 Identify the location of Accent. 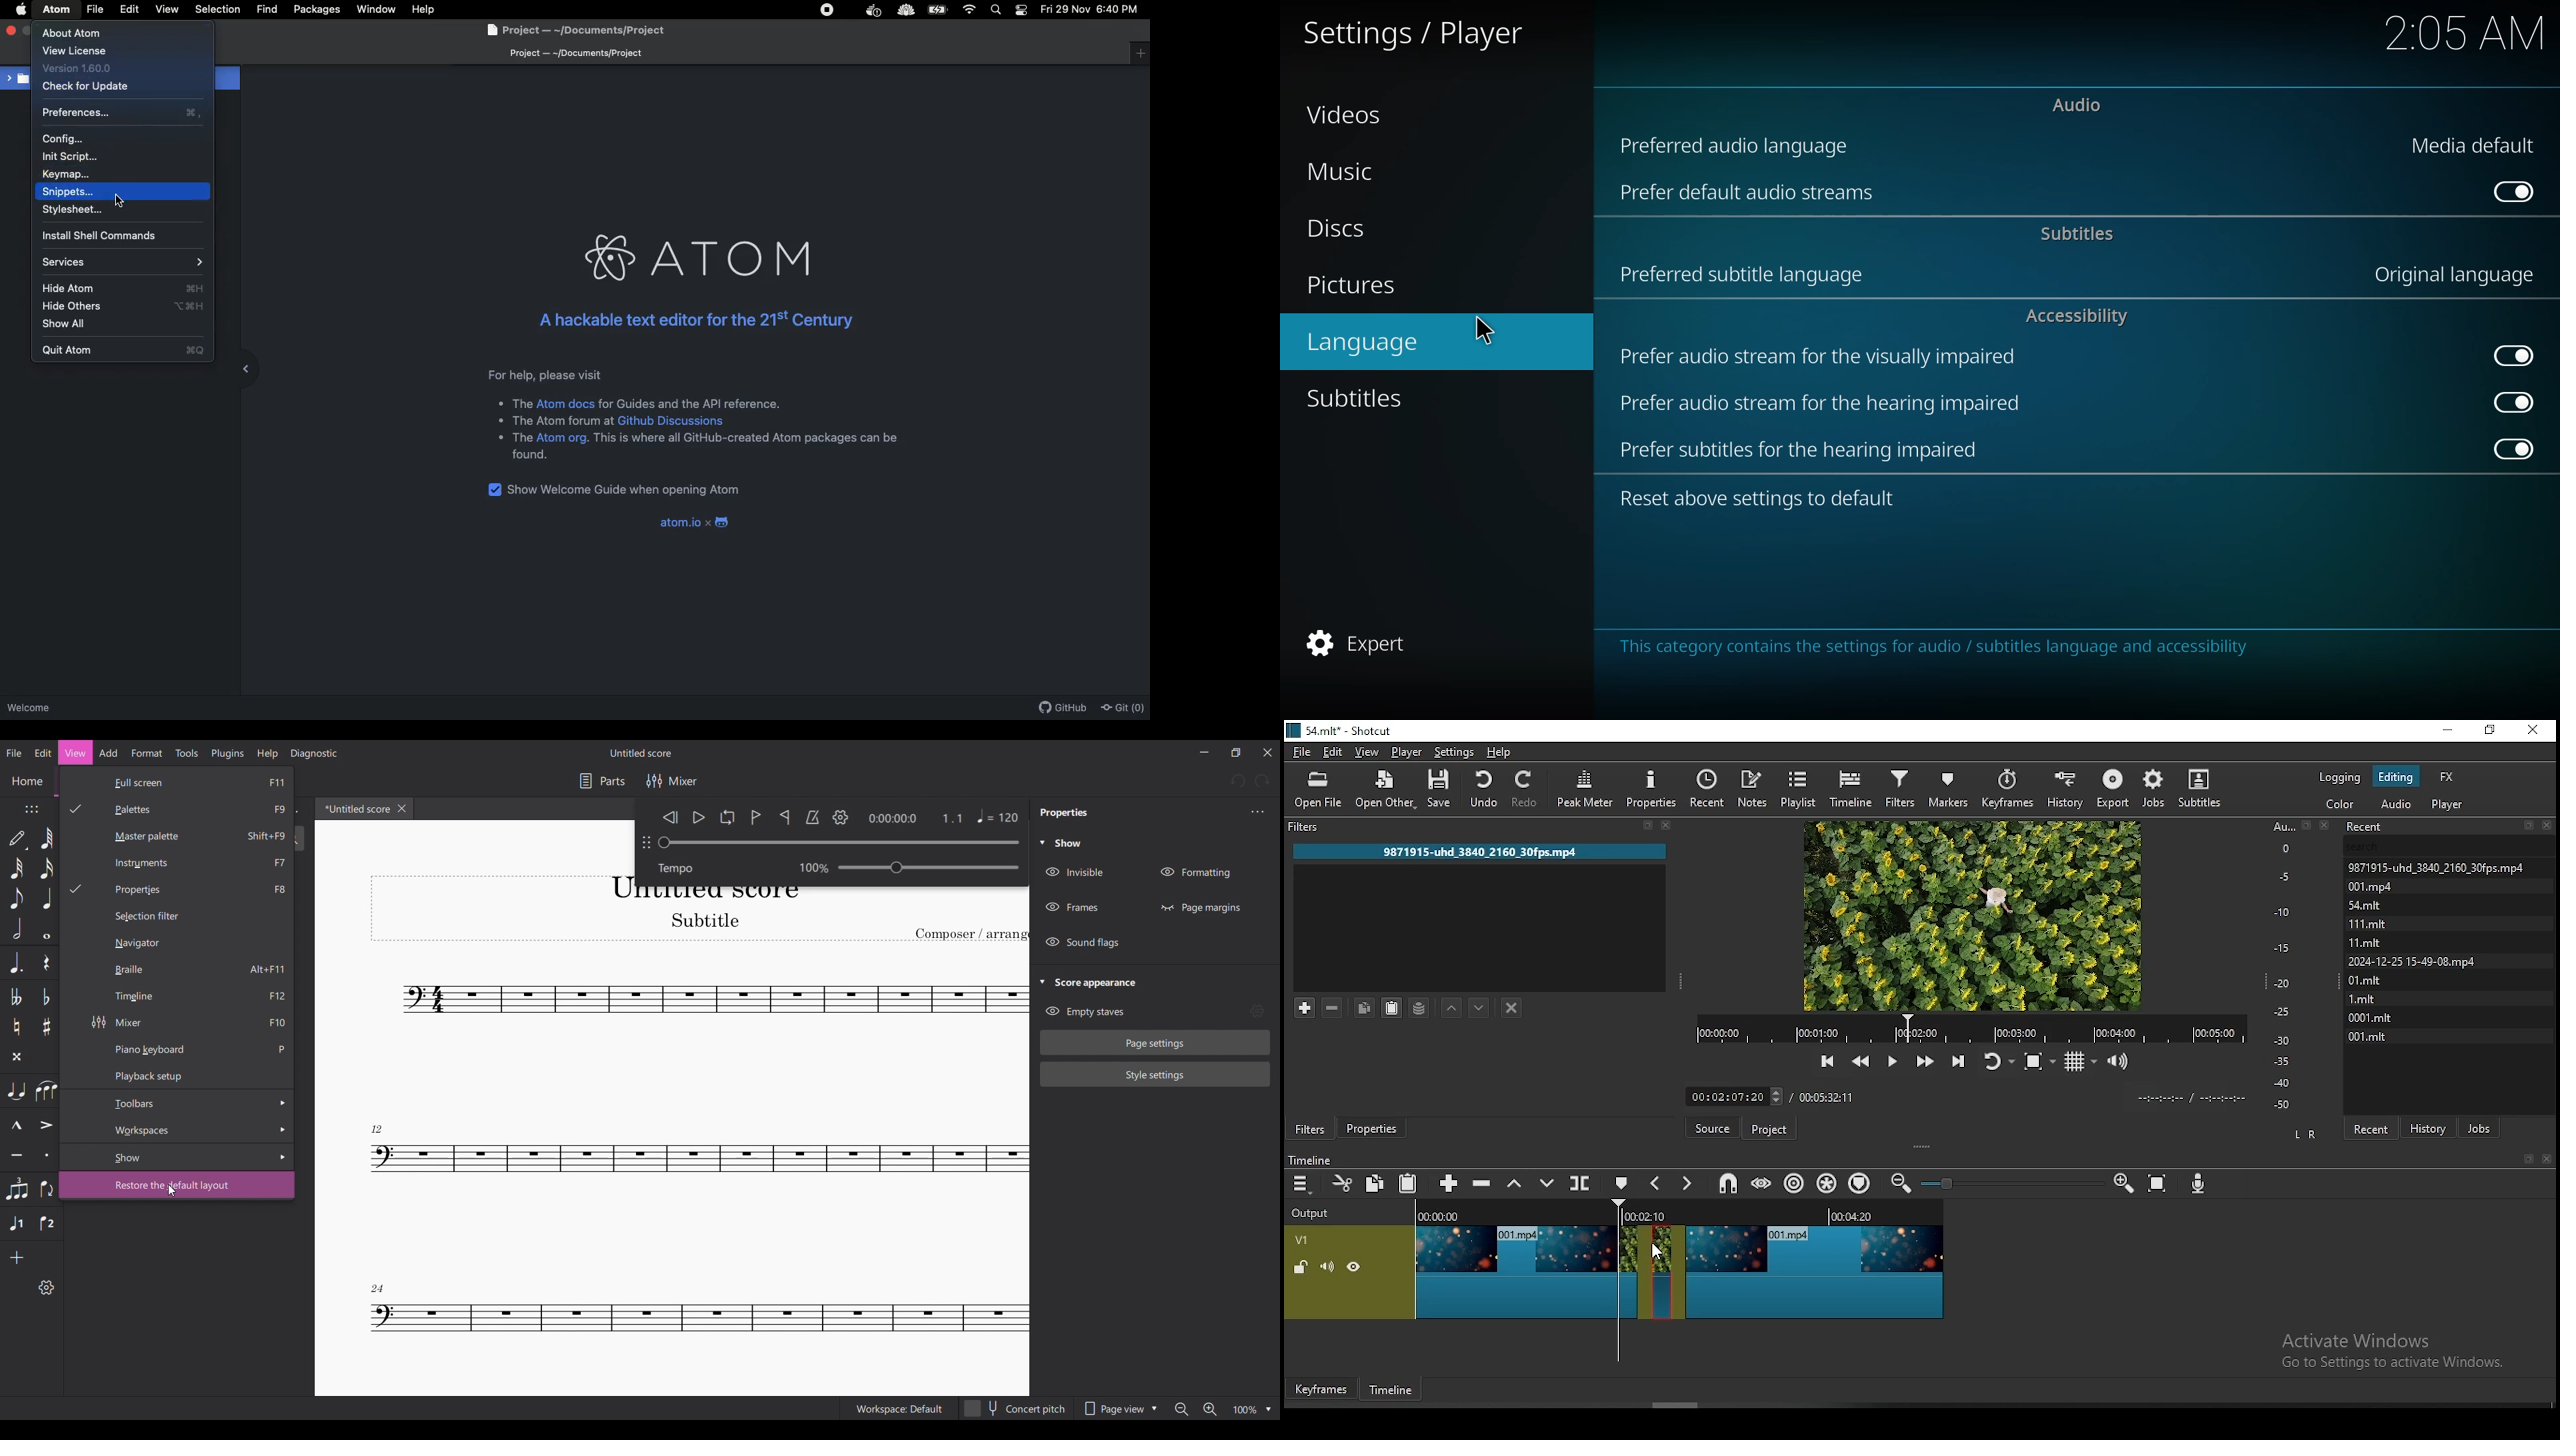
(47, 1125).